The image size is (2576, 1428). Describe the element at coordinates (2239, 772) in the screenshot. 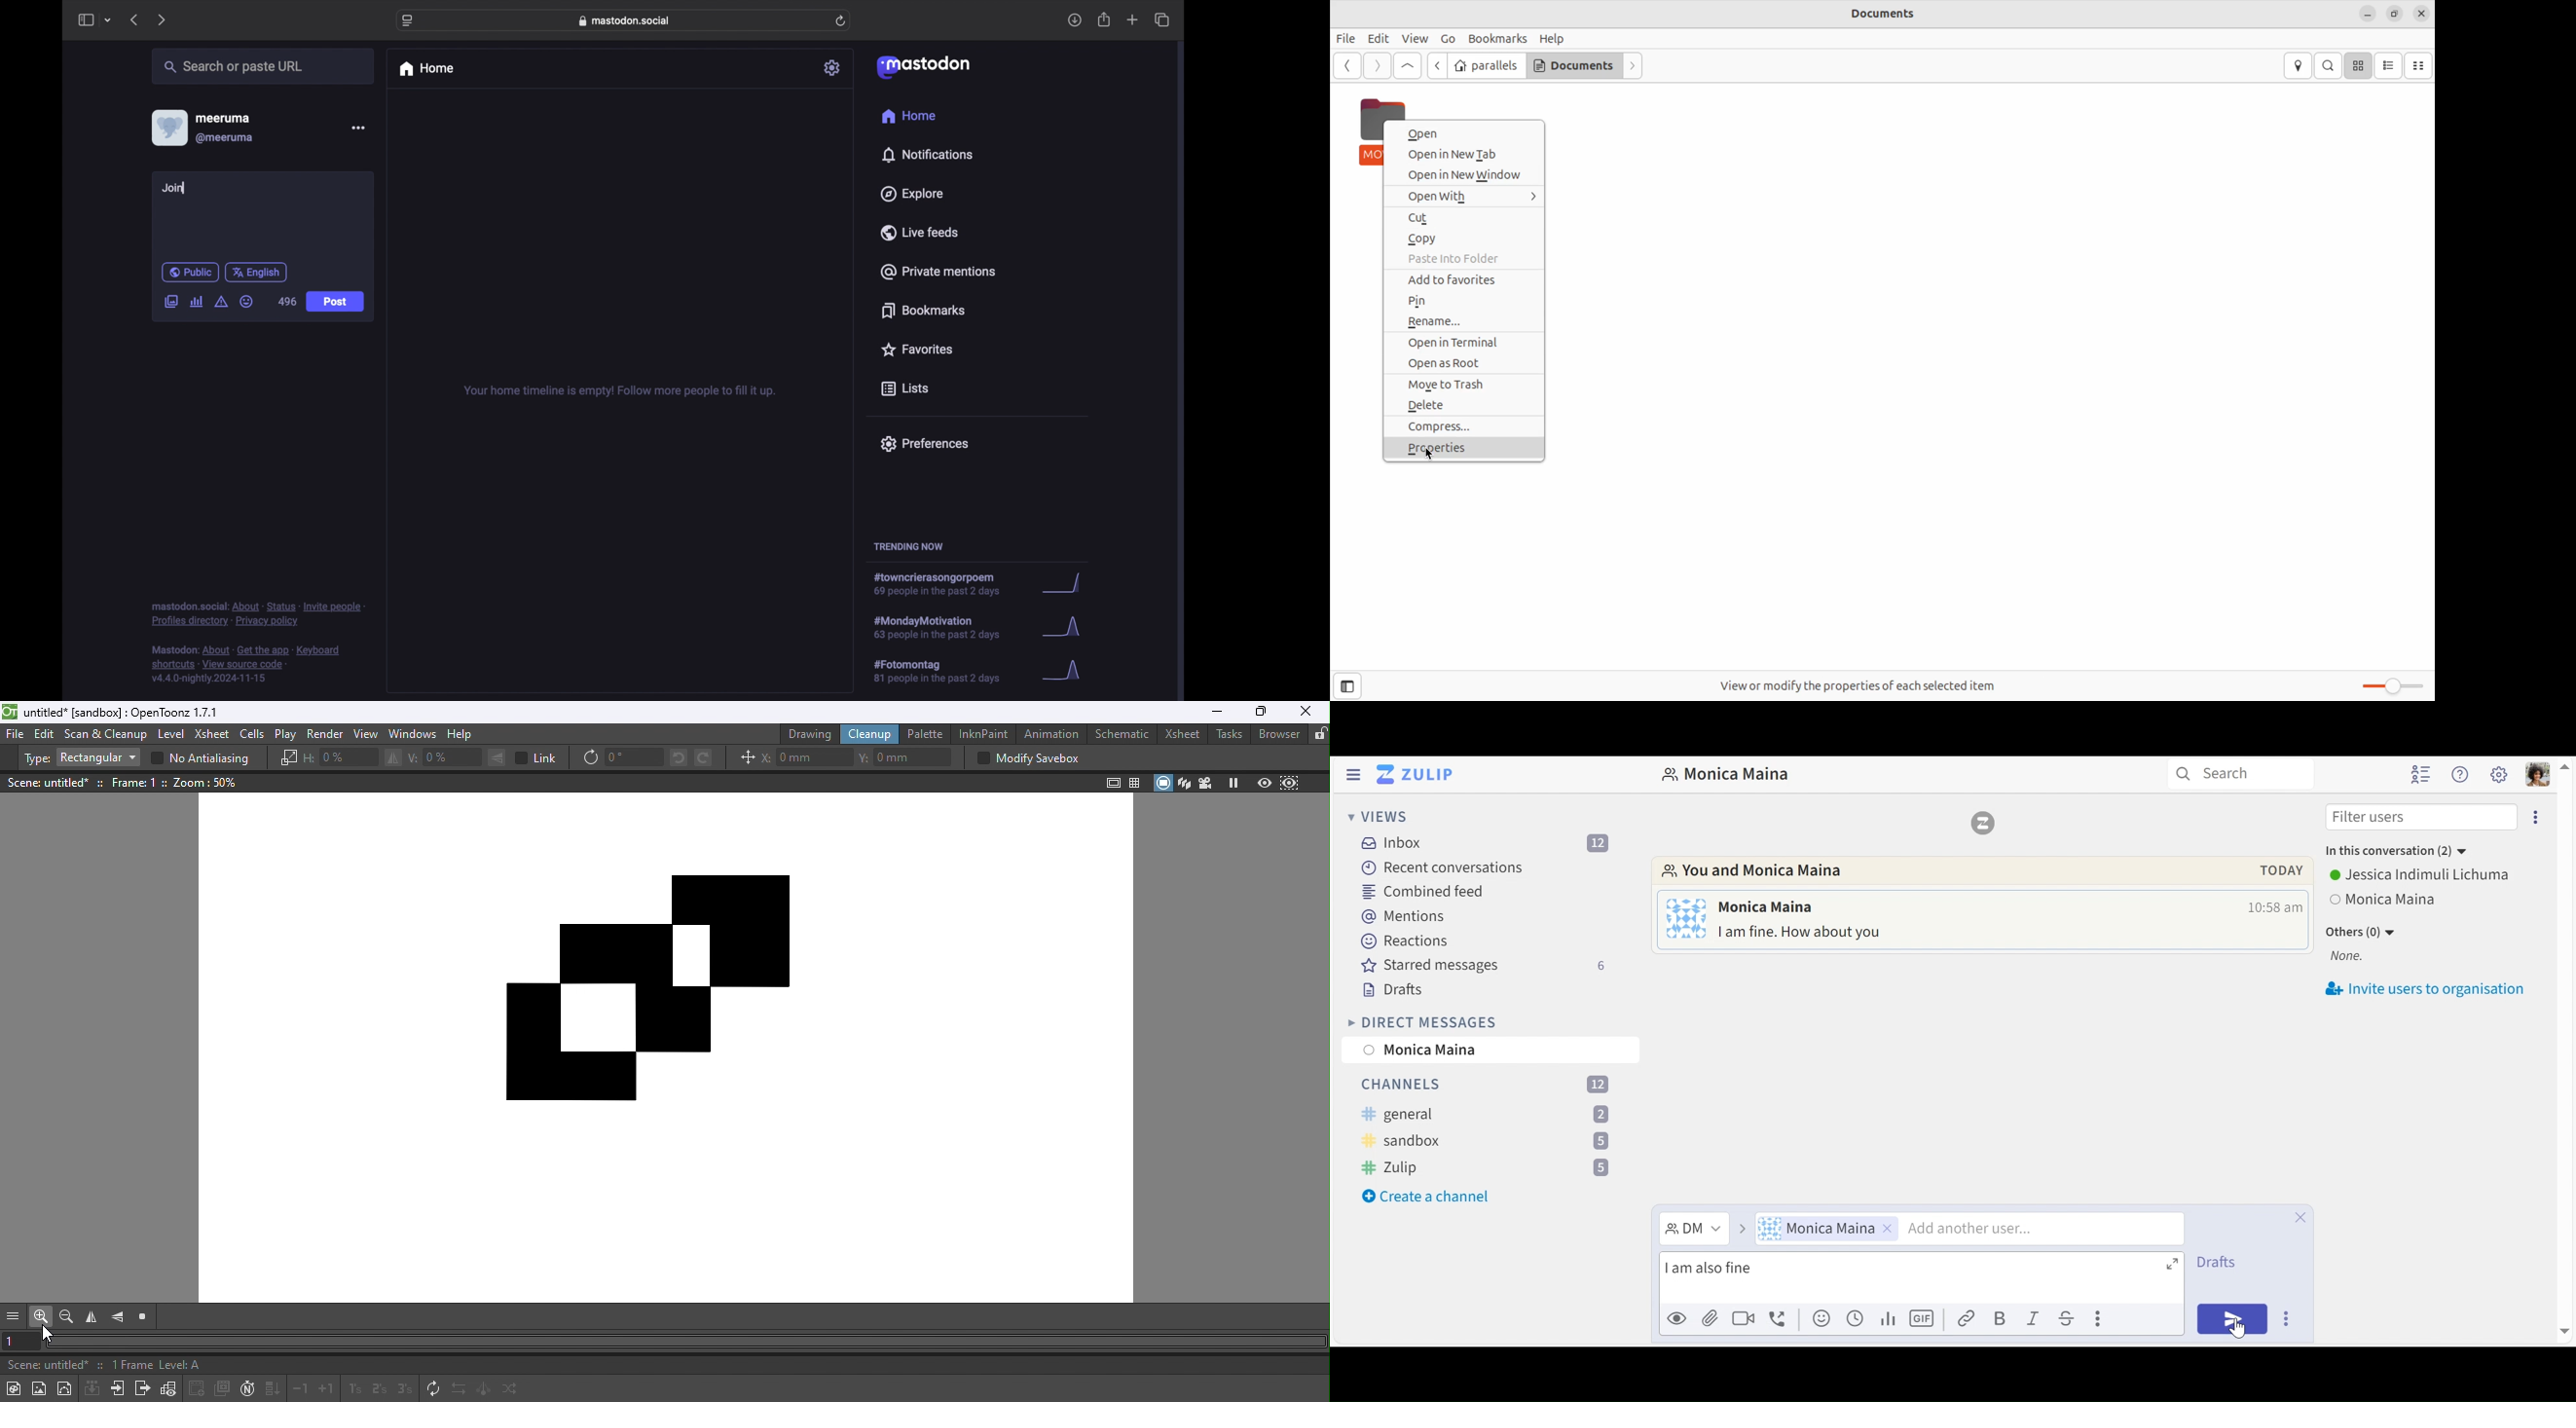

I see `Search` at that location.